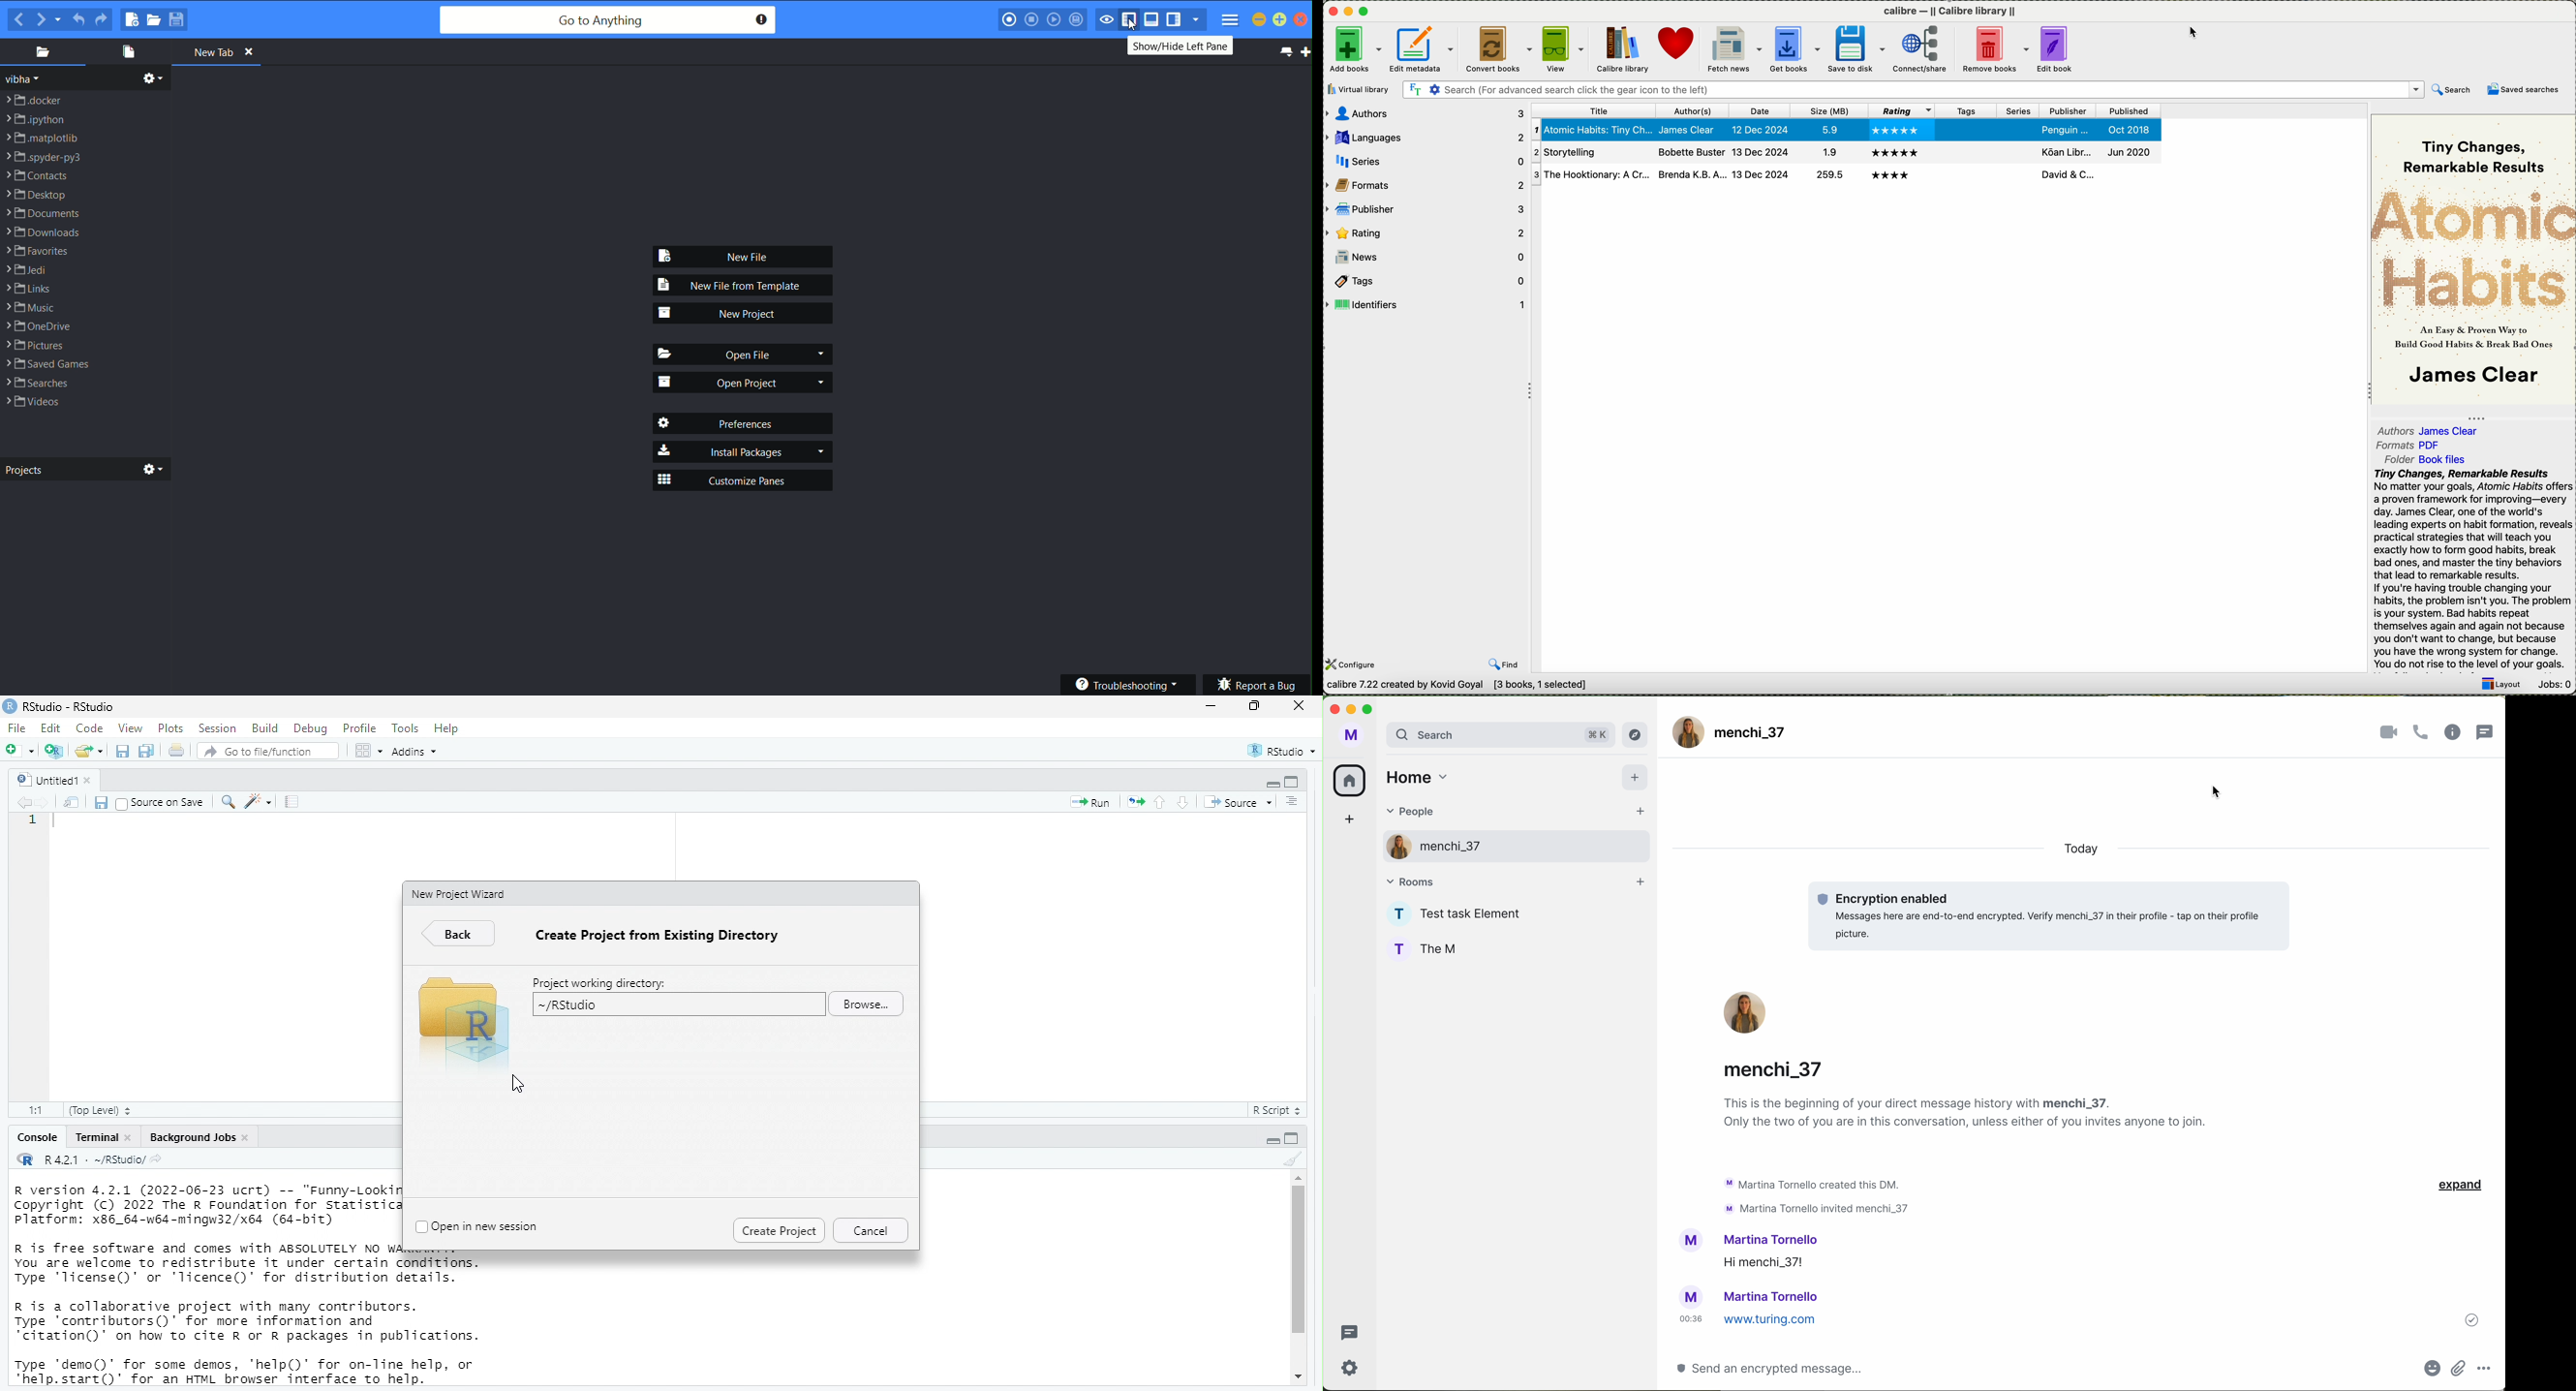 This screenshot has height=1400, width=2576. I want to click on back, so click(457, 936).